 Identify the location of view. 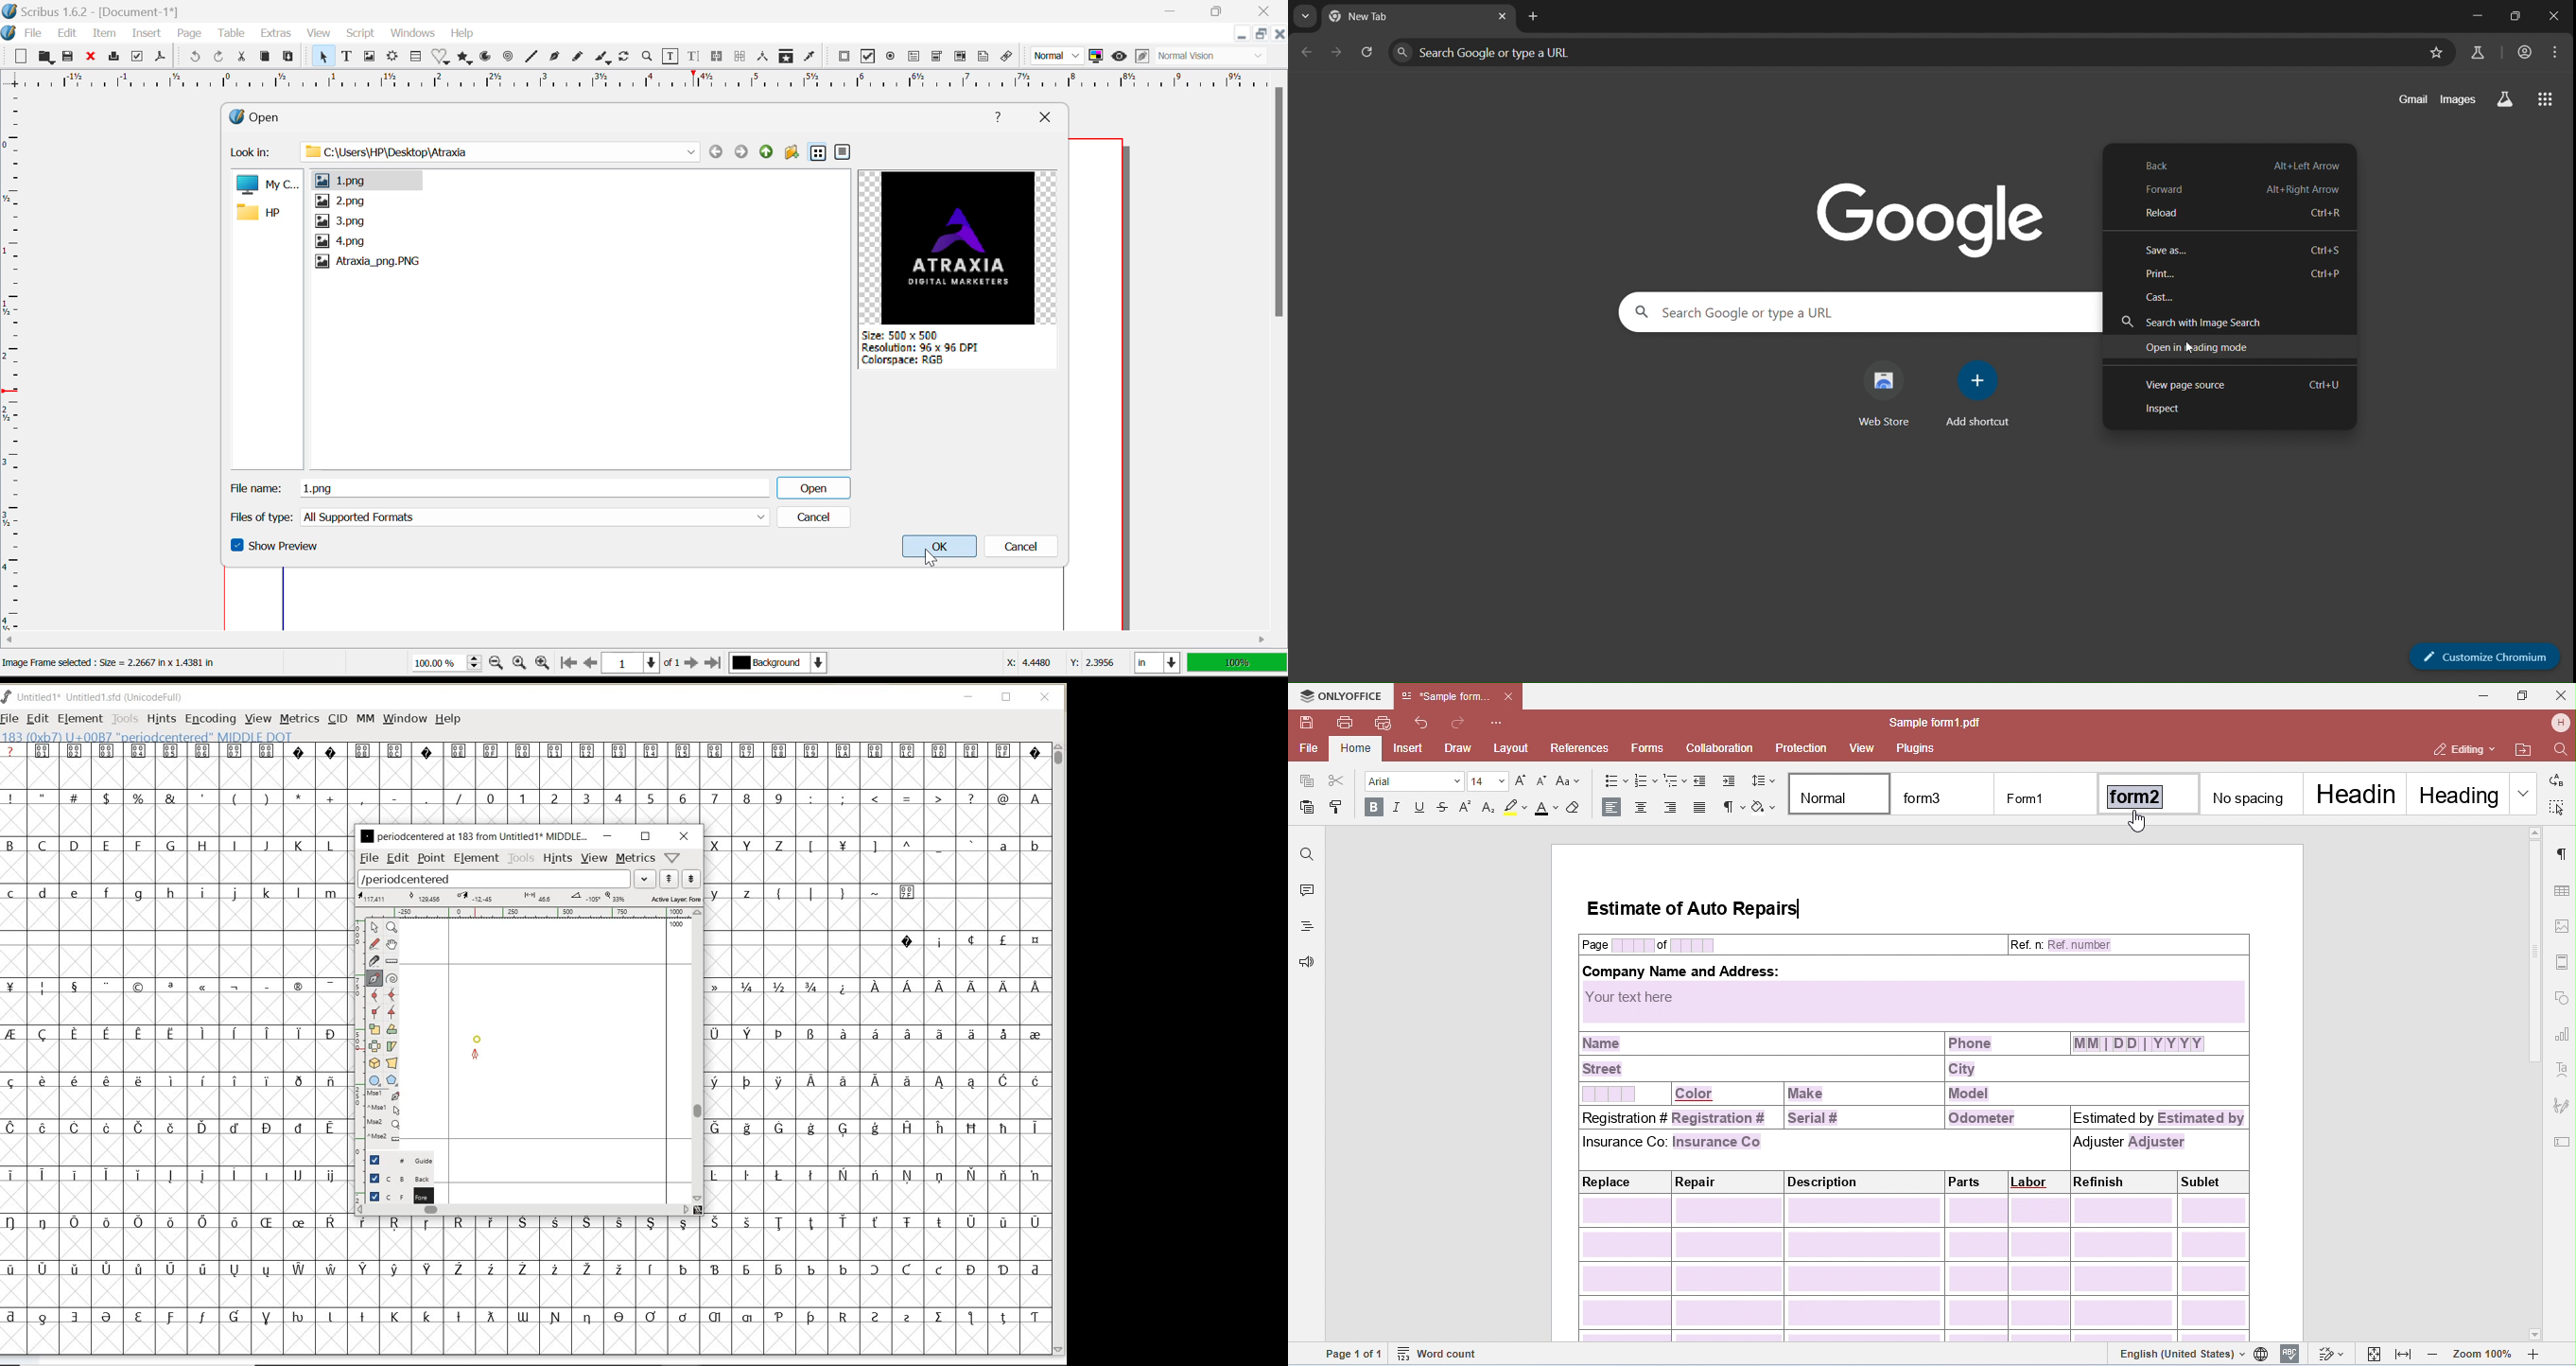
(595, 858).